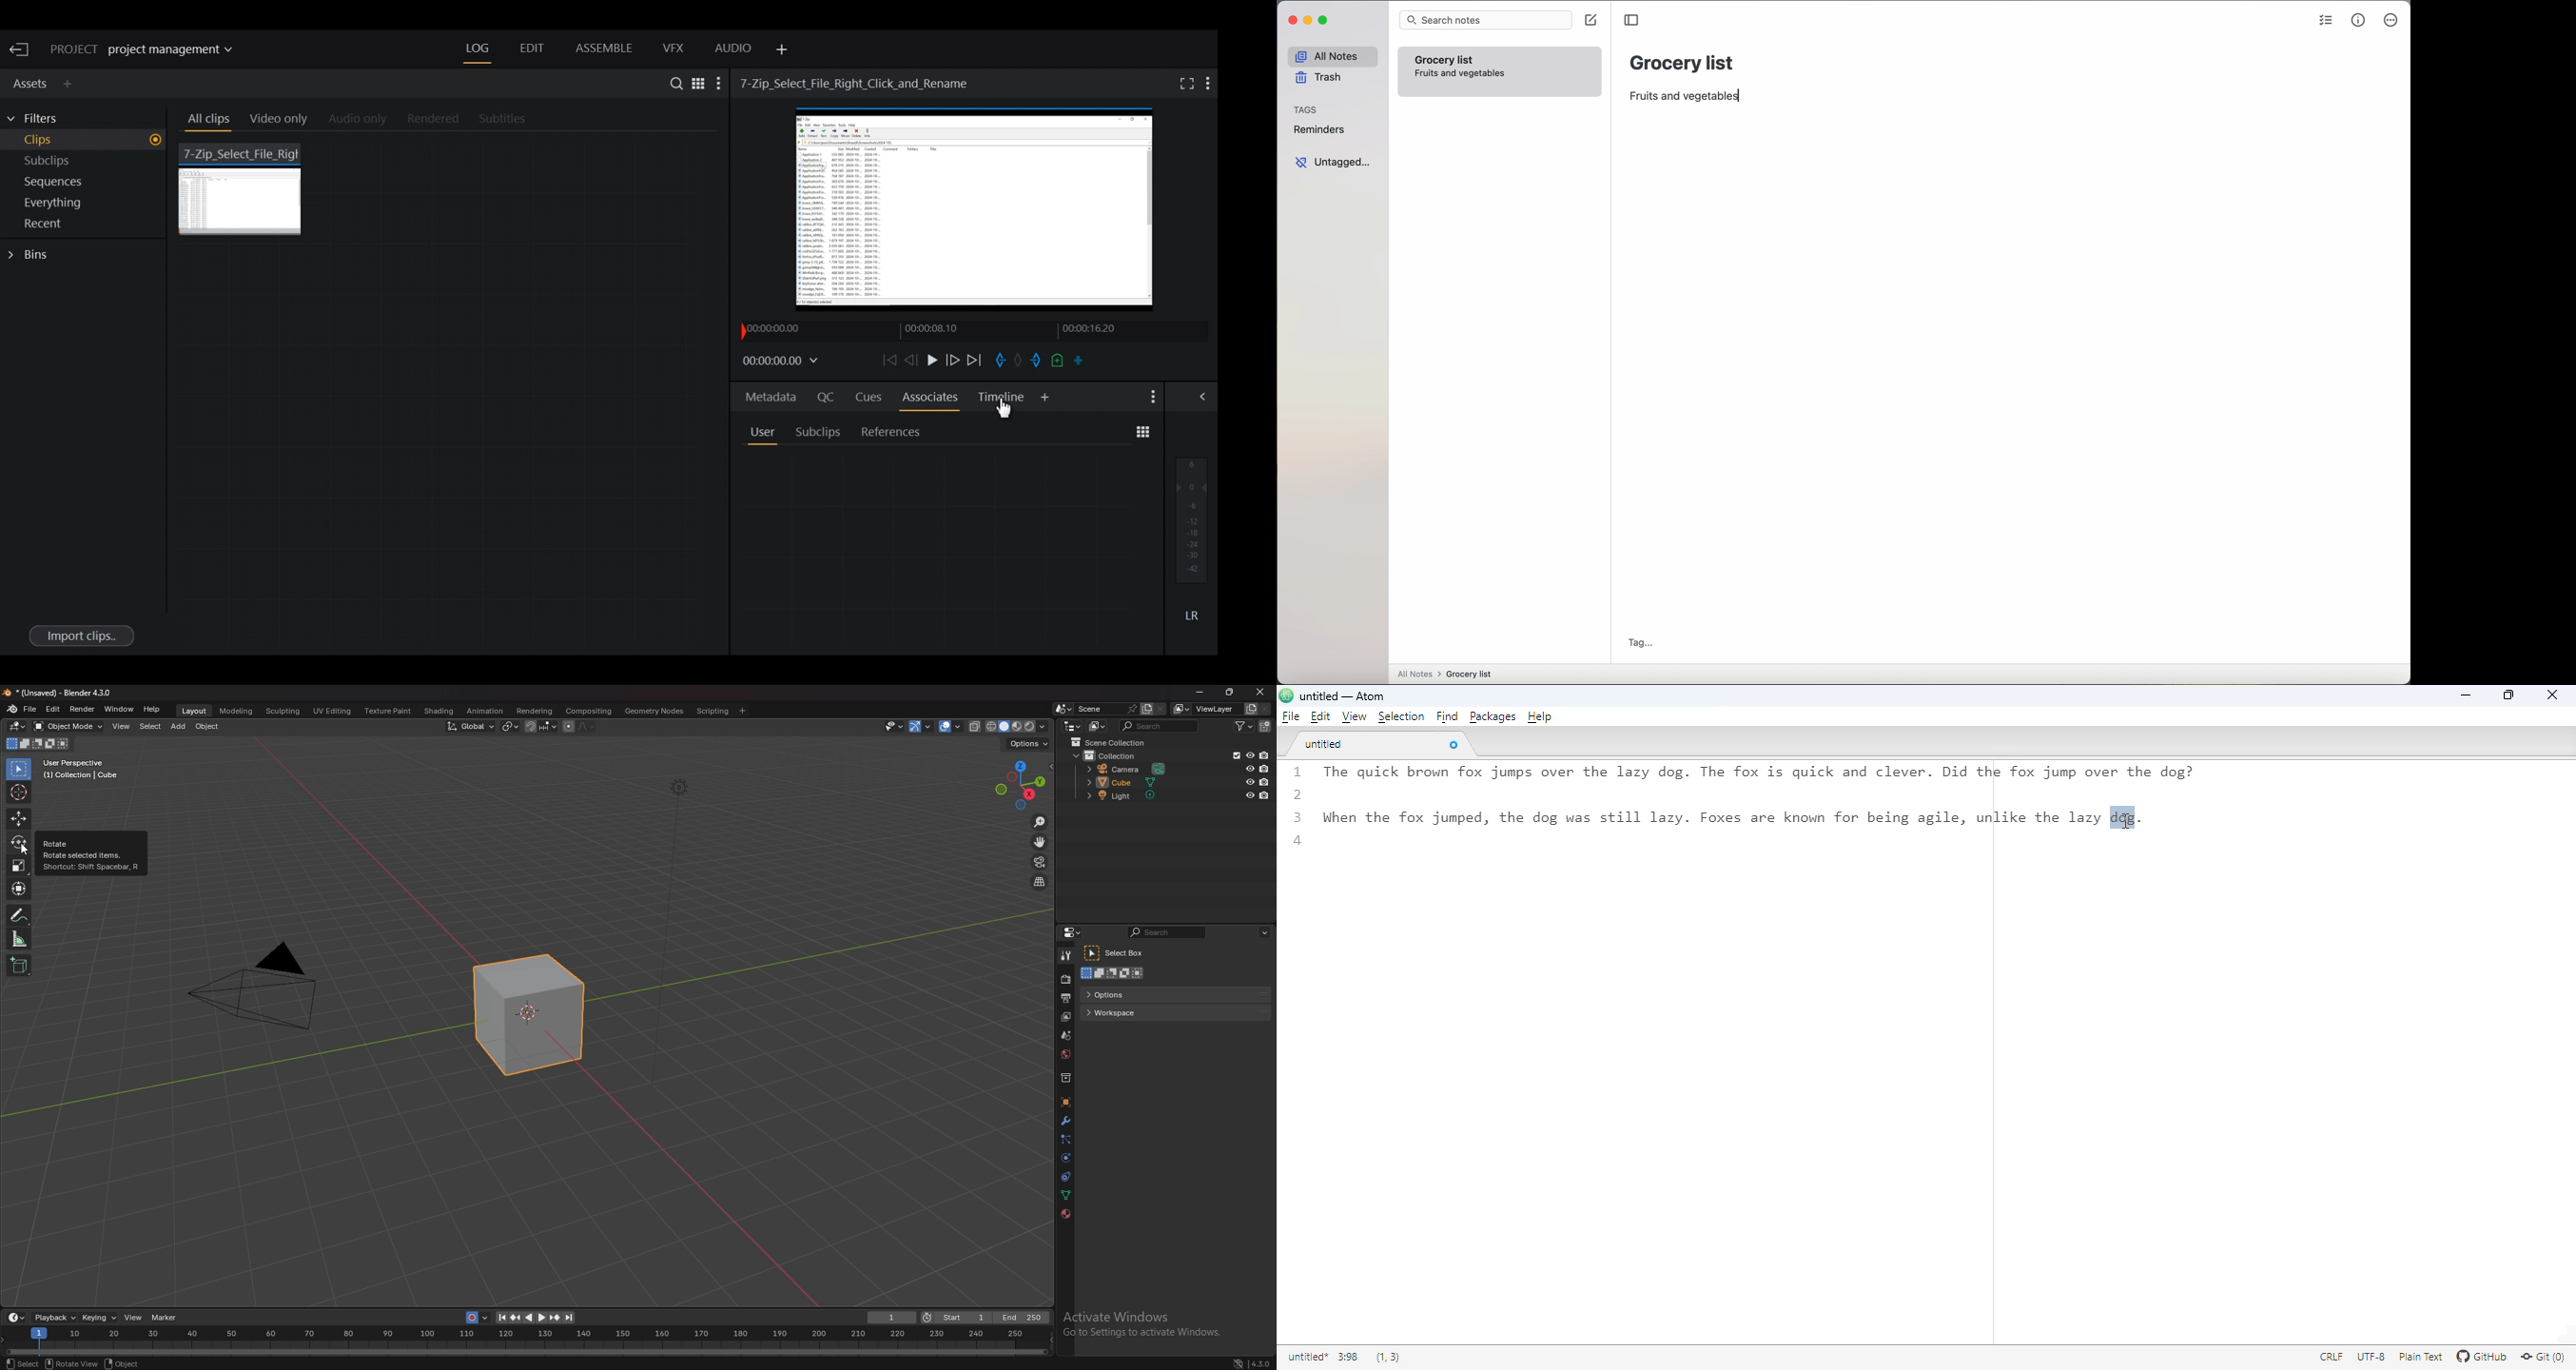 This screenshot has width=2576, height=1372. Describe the element at coordinates (197, 712) in the screenshot. I see `layout` at that location.